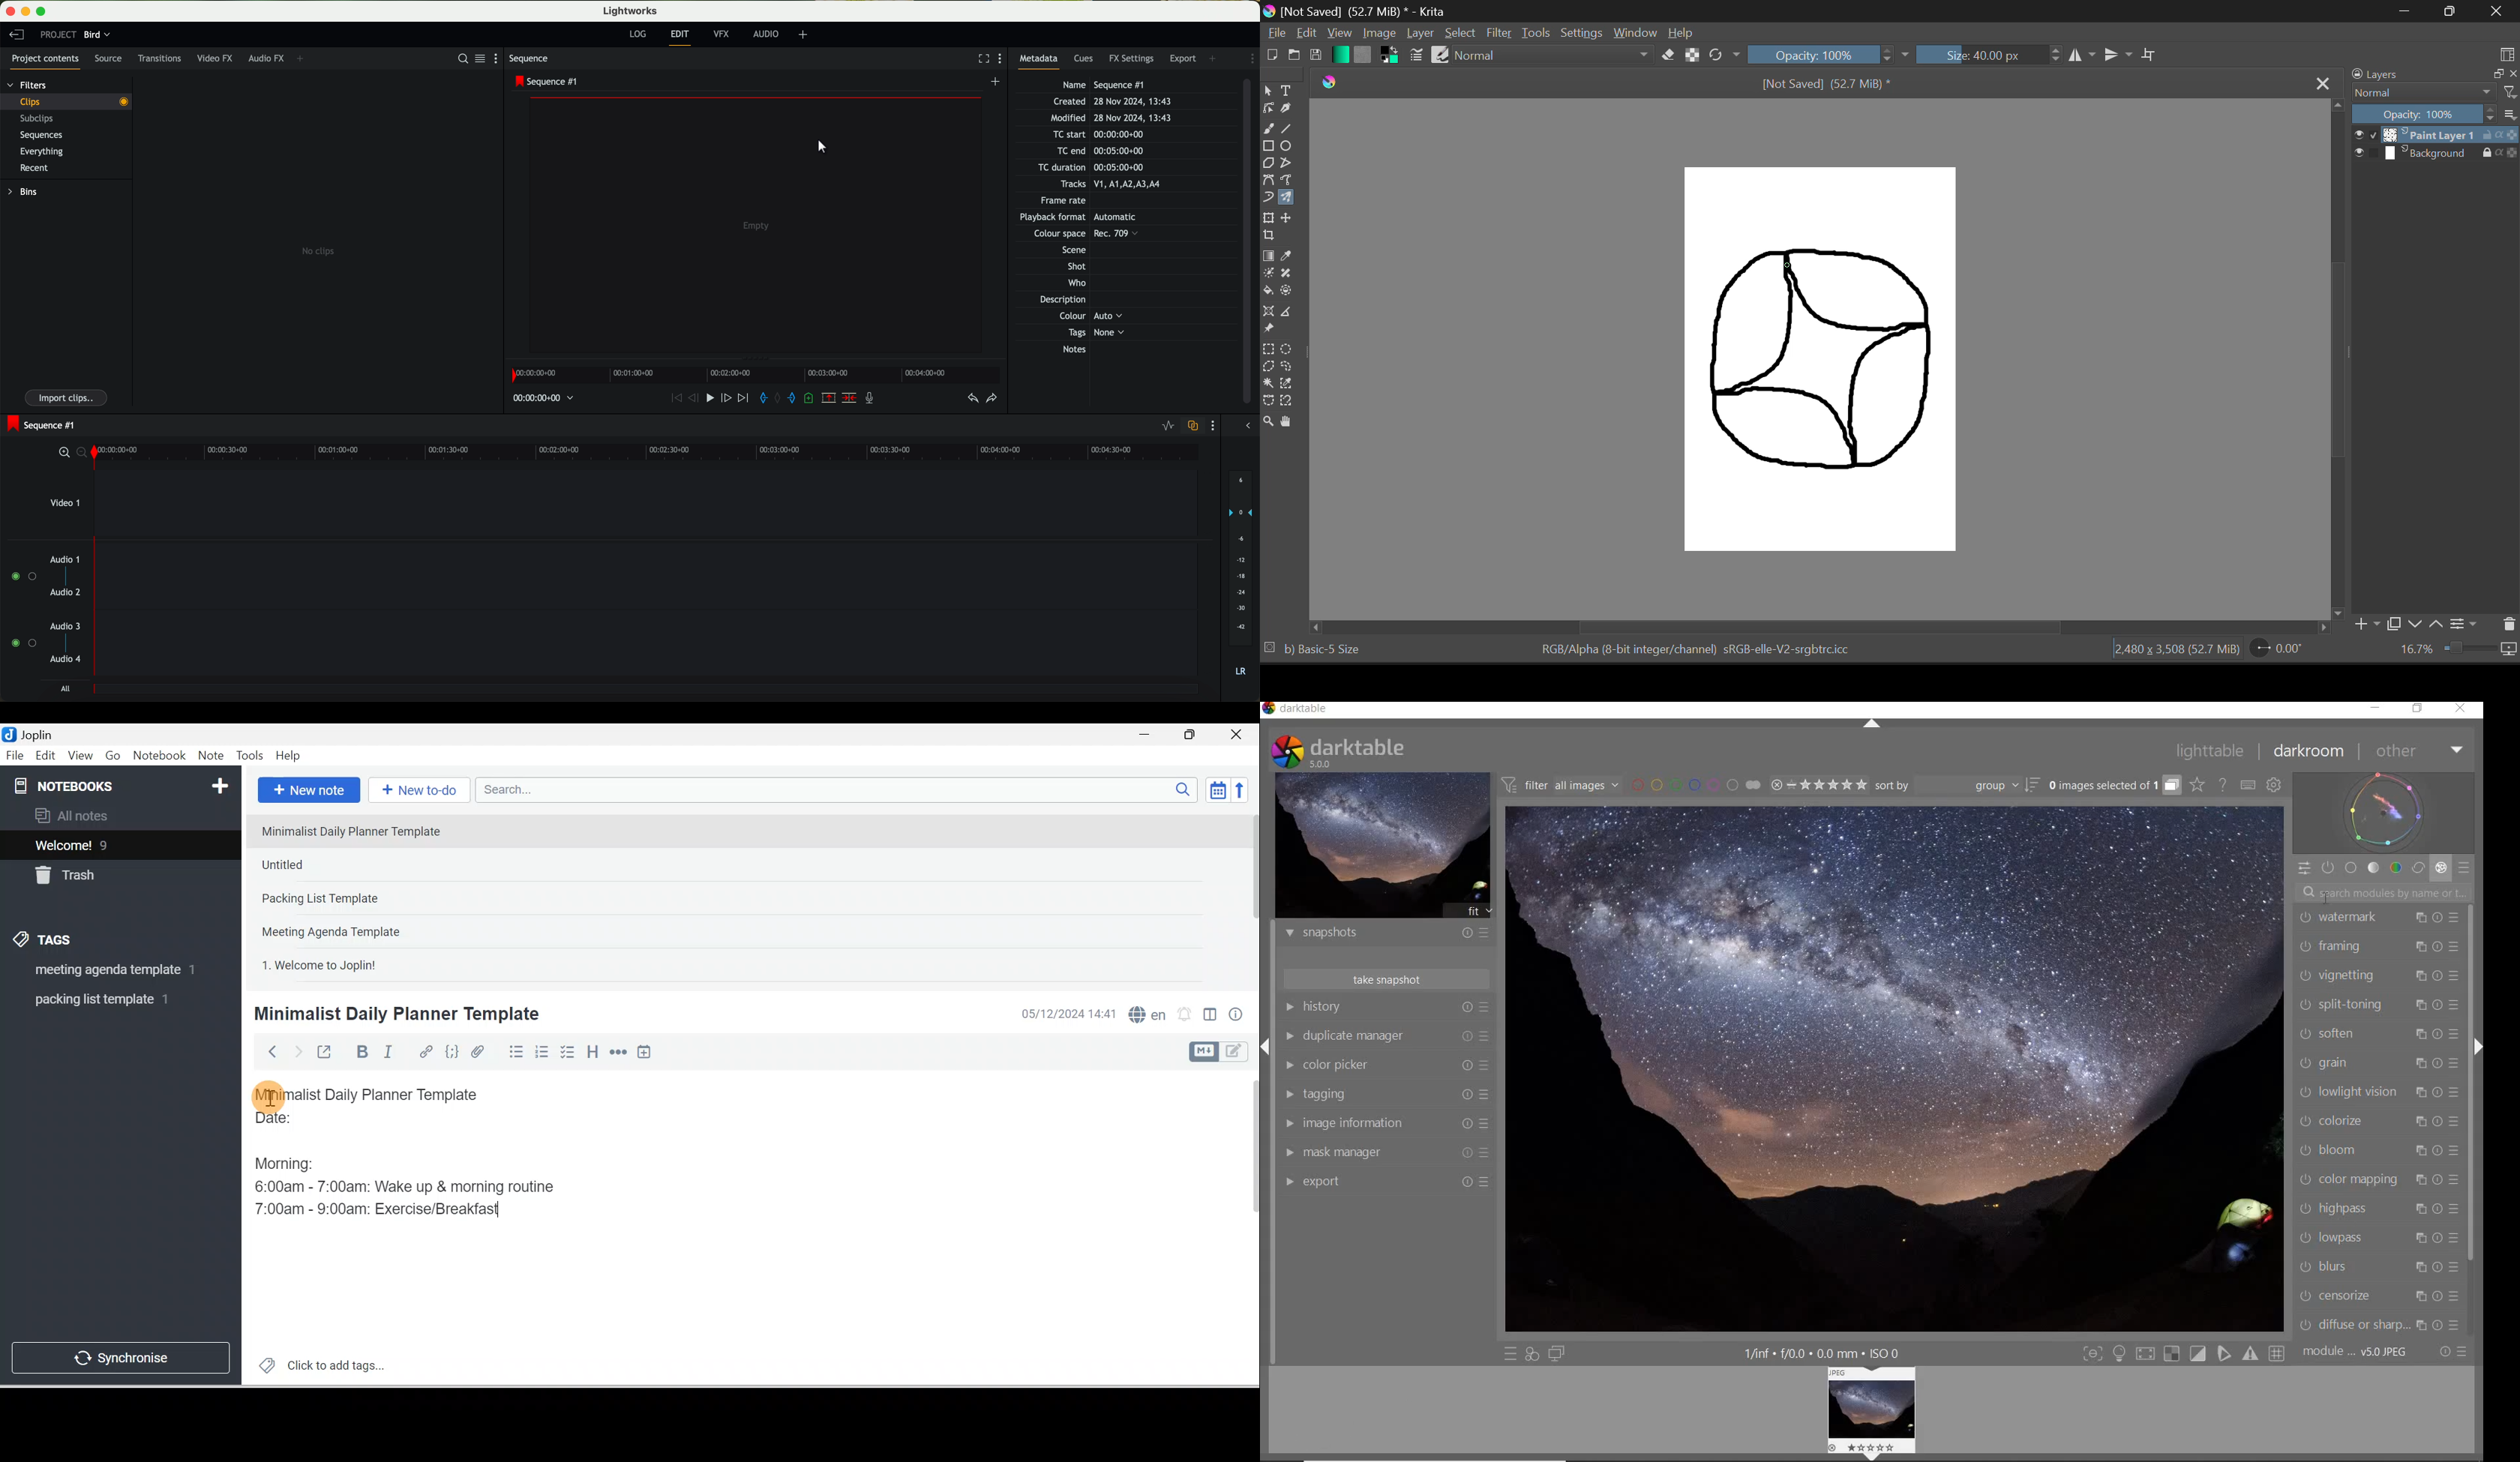 Image resolution: width=2520 pixels, height=1484 pixels. Describe the element at coordinates (1124, 316) in the screenshot. I see `Color` at that location.